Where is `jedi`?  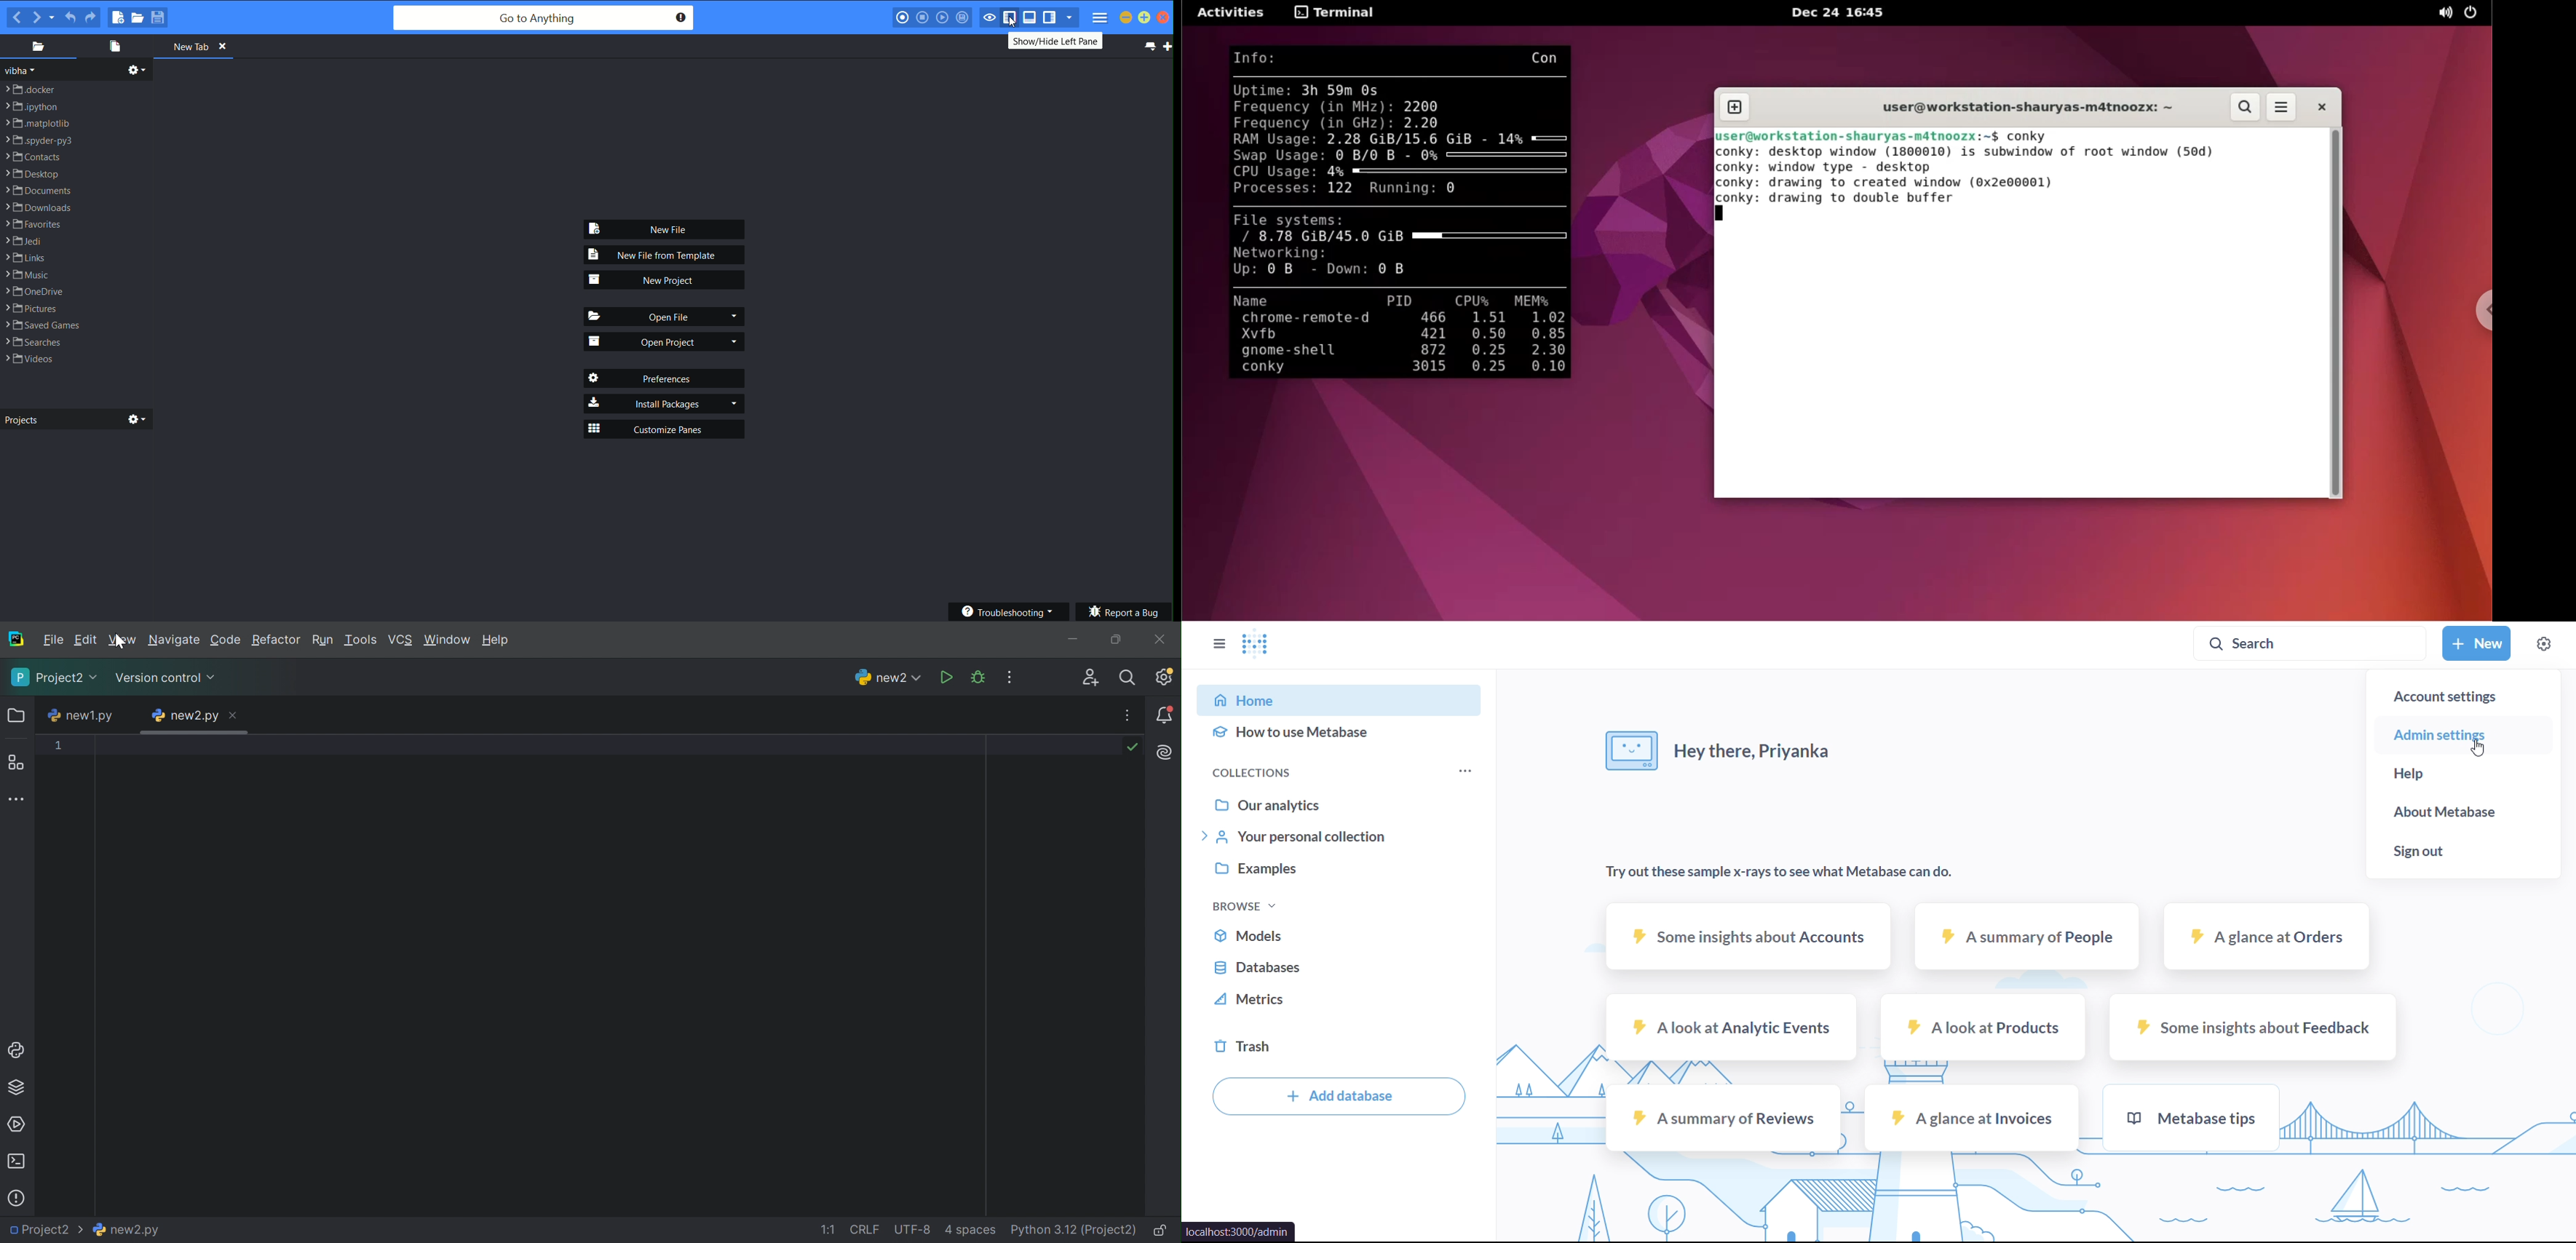
jedi is located at coordinates (25, 241).